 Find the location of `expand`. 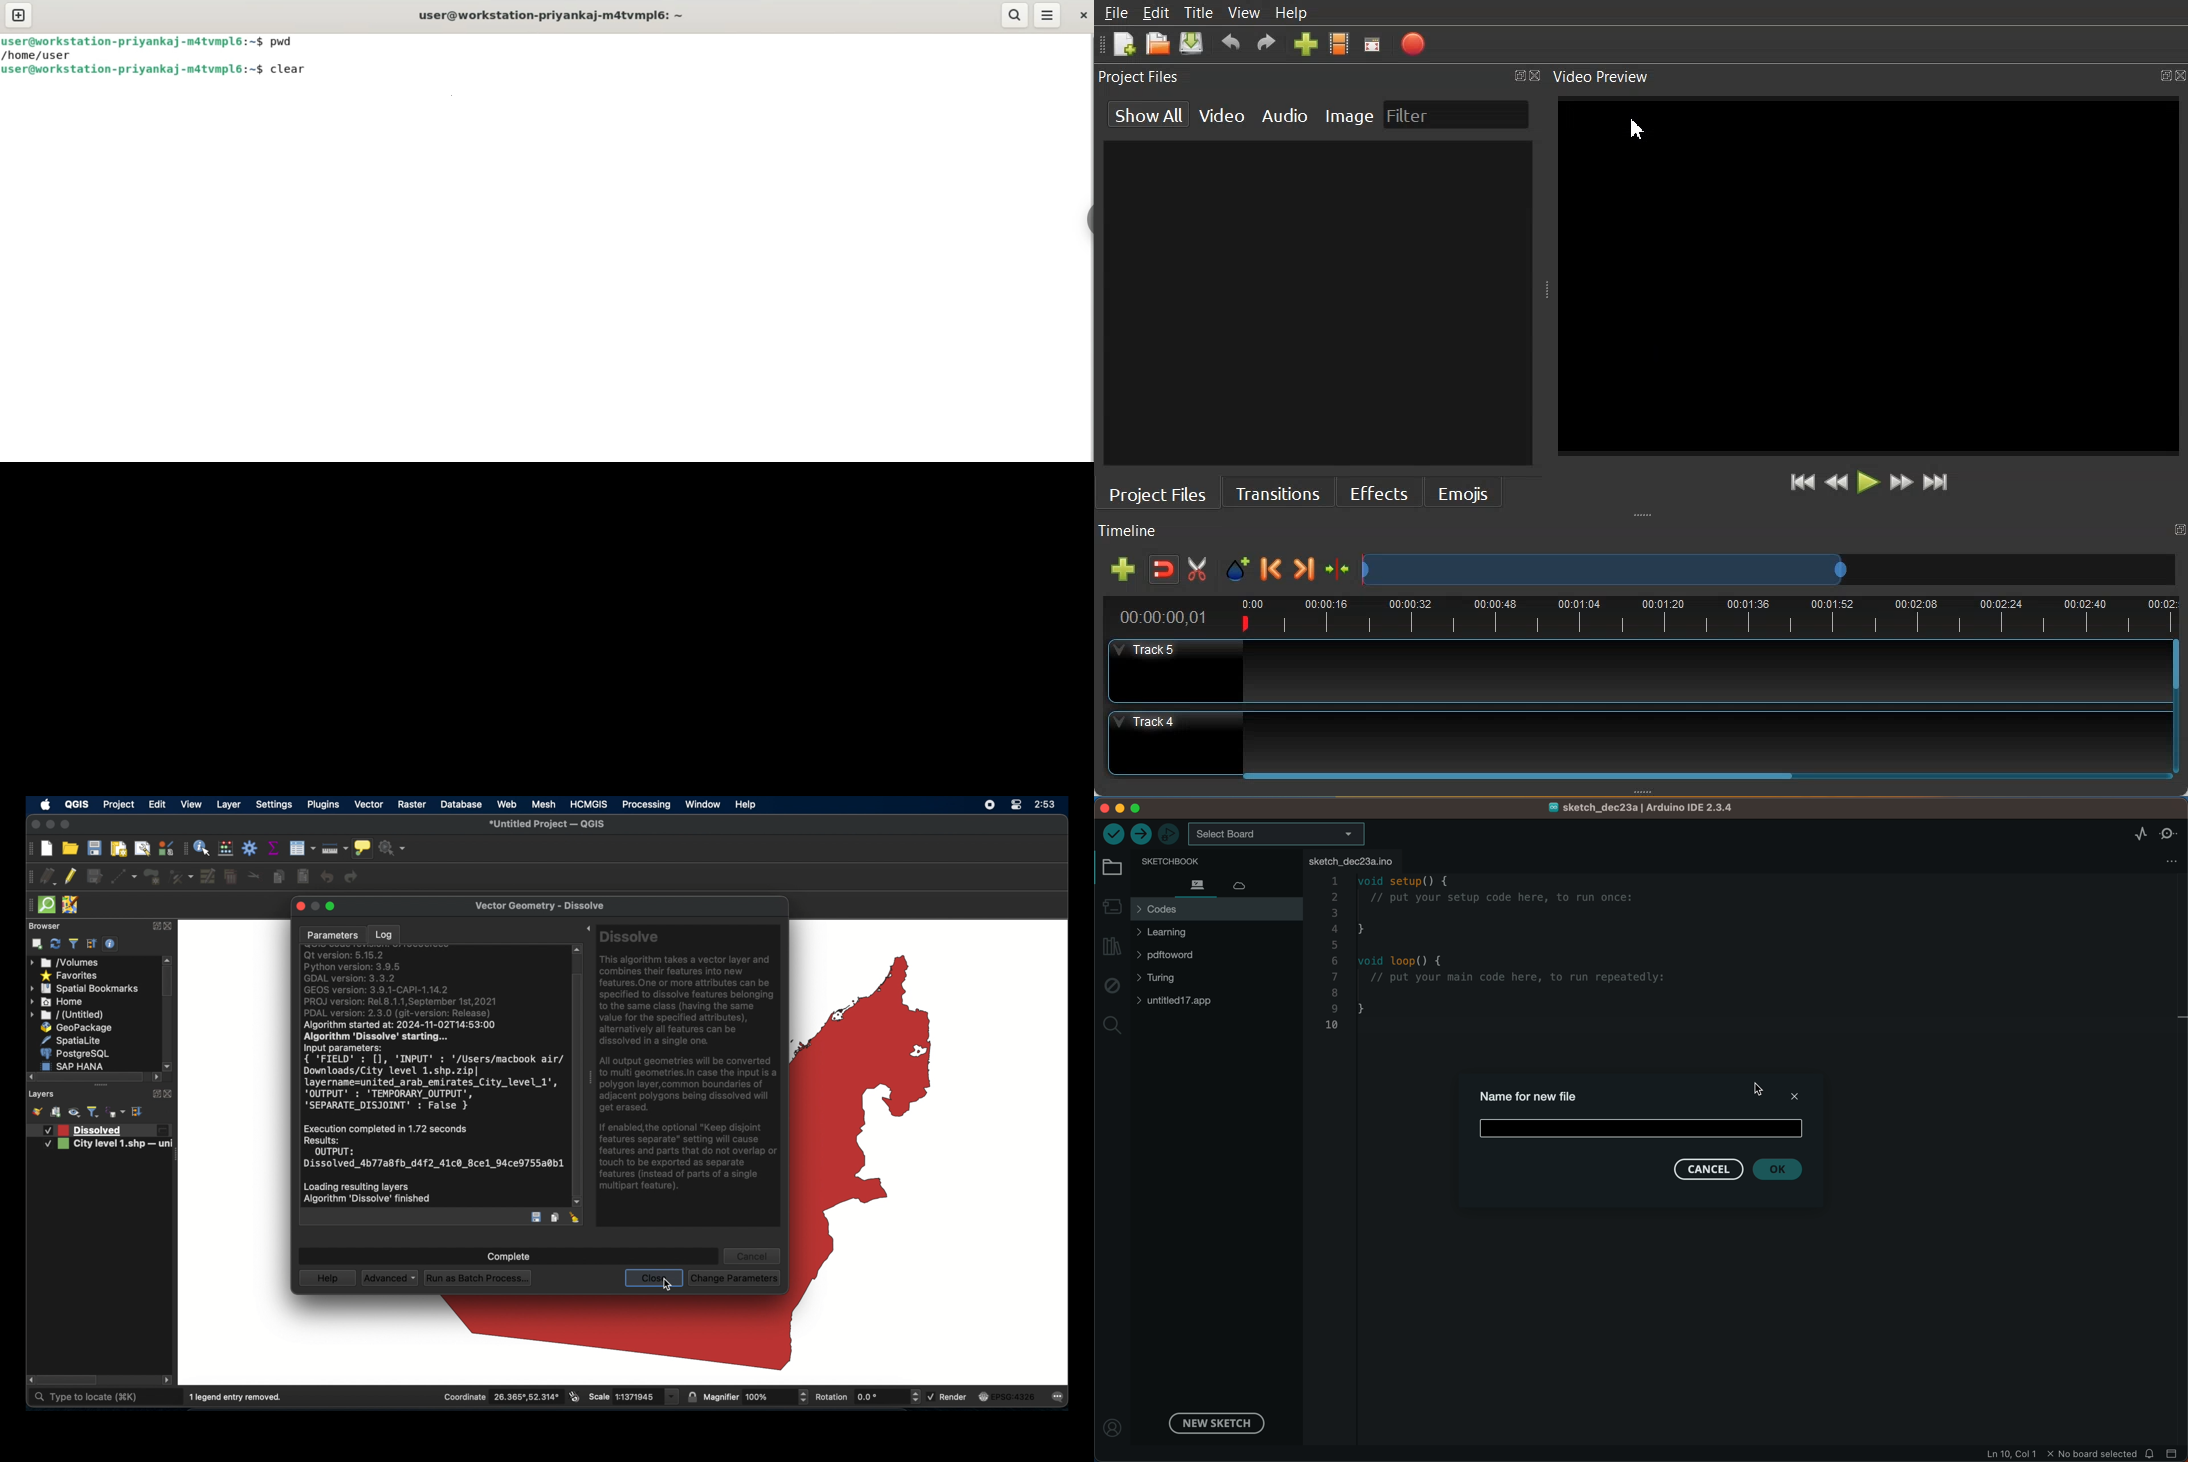

expand is located at coordinates (155, 925).